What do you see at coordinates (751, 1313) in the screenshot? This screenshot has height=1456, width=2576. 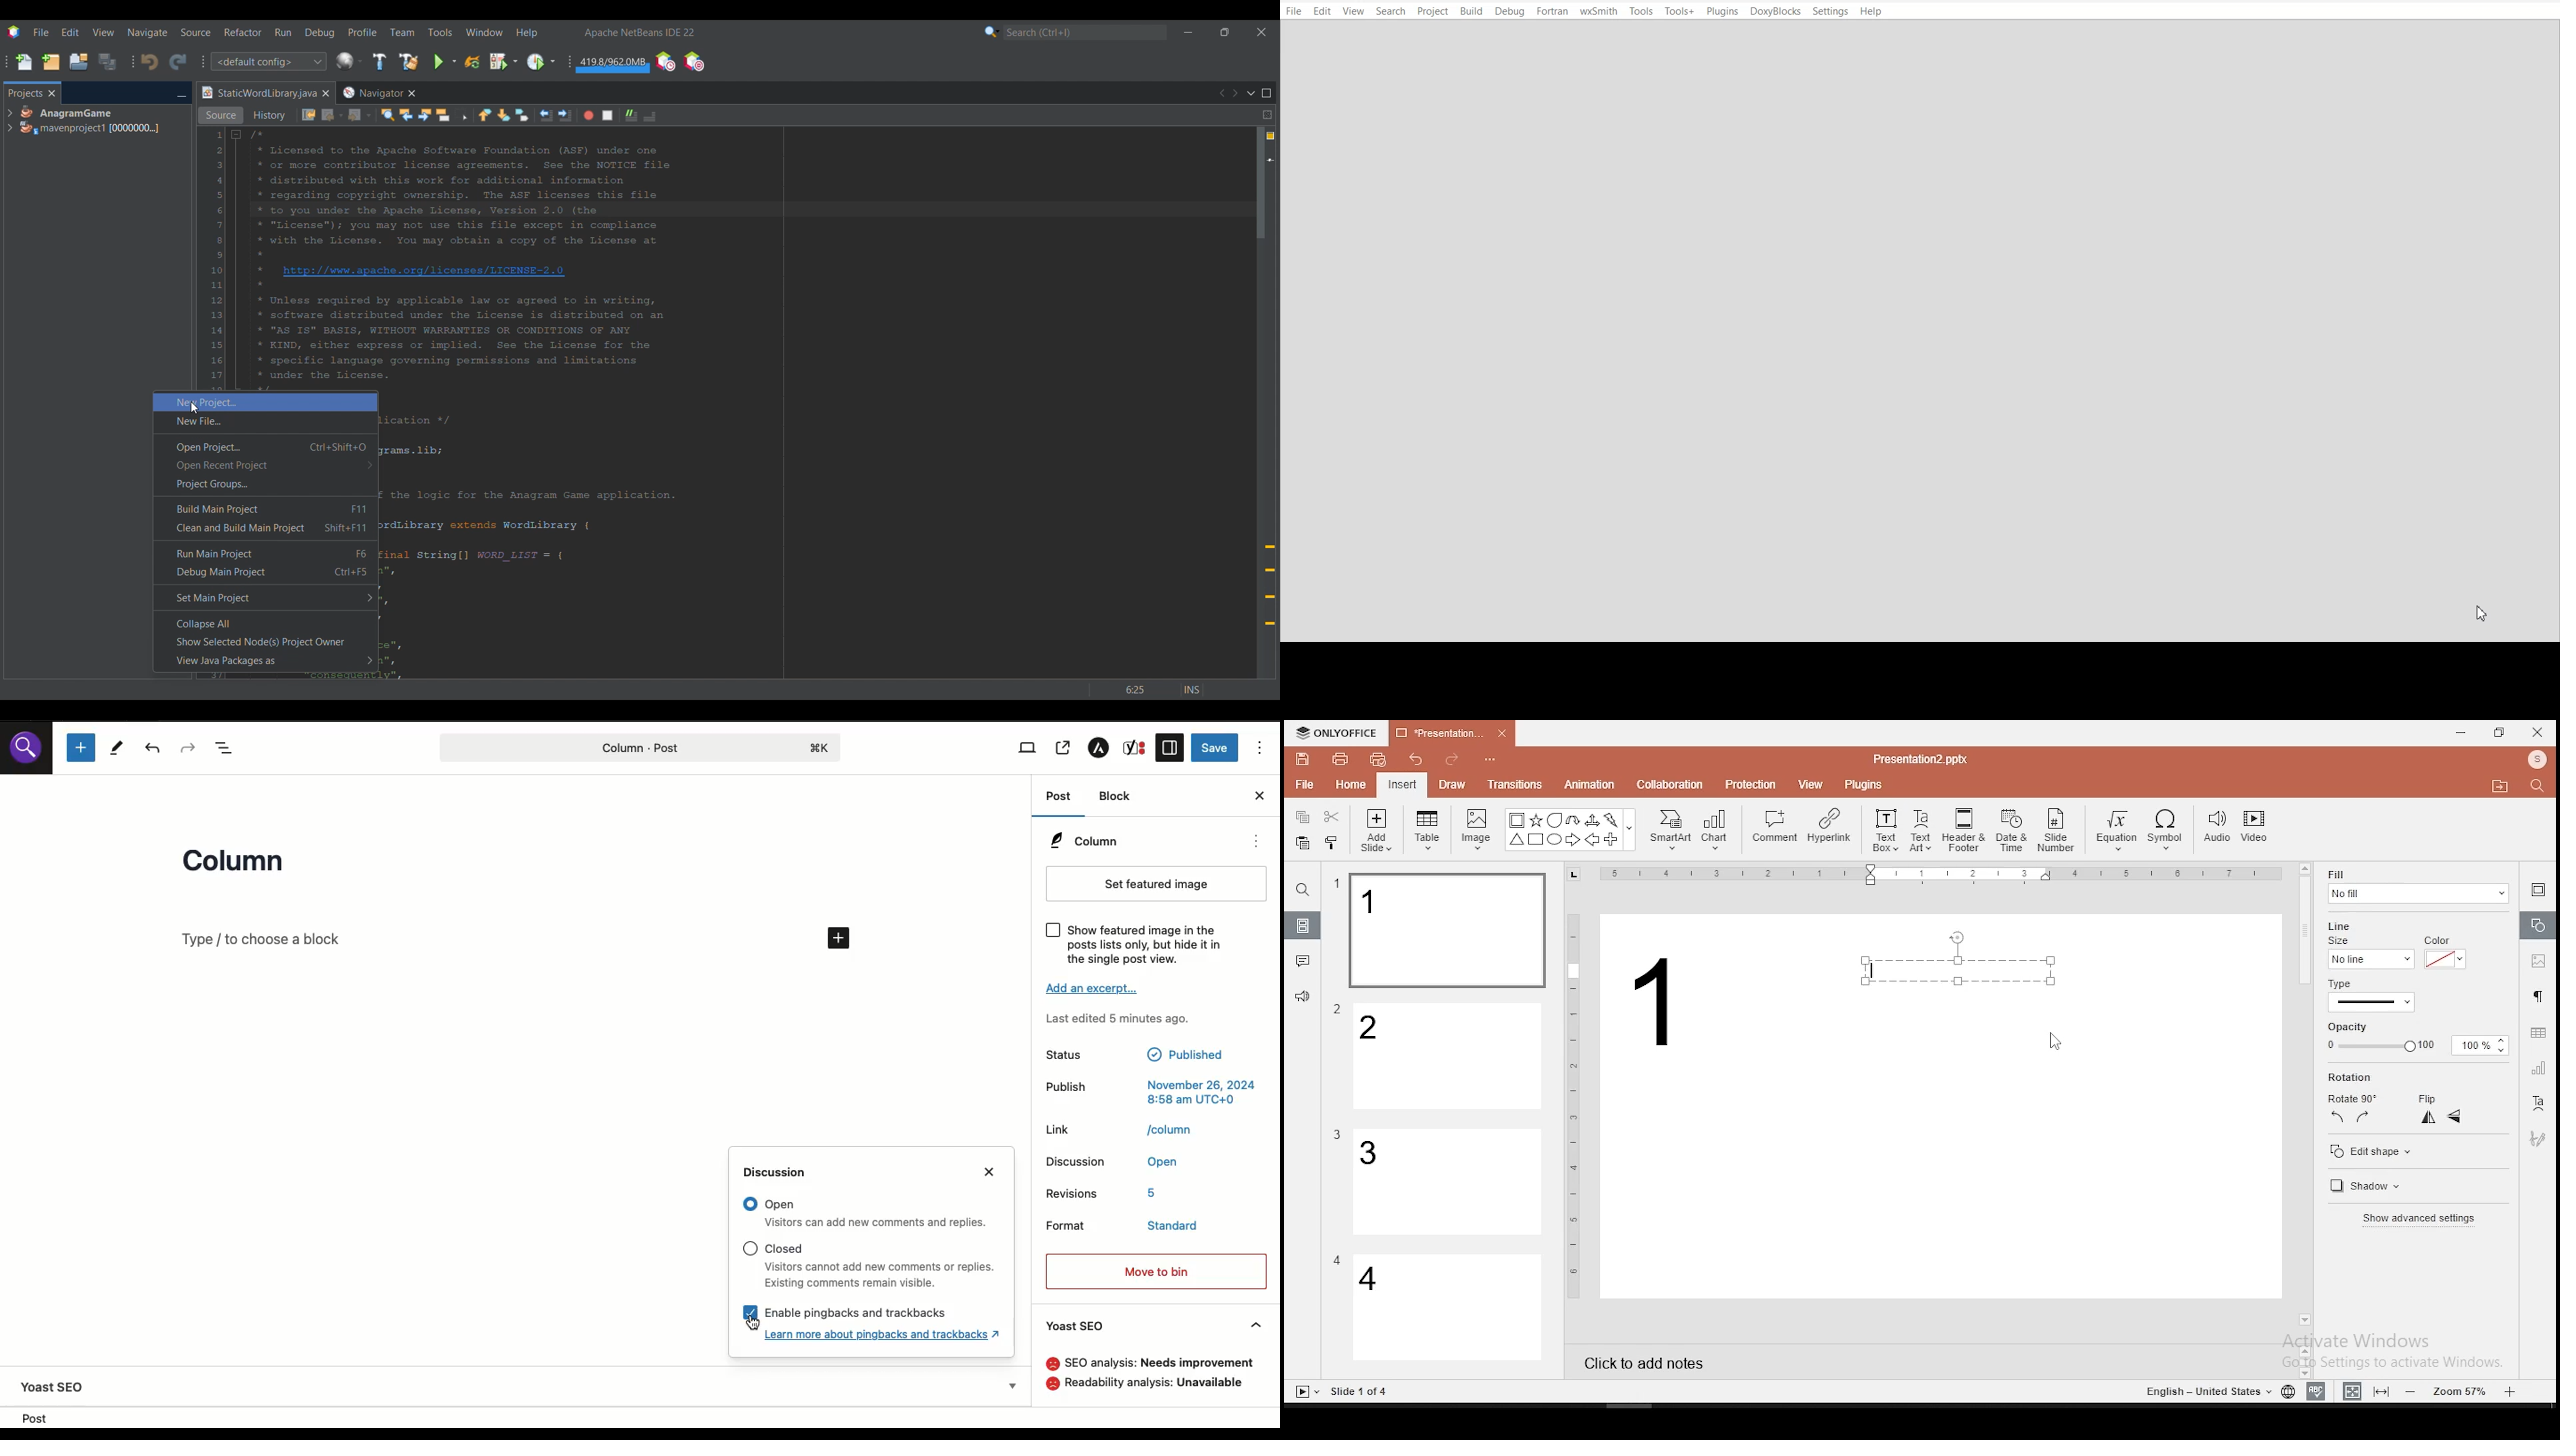 I see `Checkbox ` at bounding box center [751, 1313].